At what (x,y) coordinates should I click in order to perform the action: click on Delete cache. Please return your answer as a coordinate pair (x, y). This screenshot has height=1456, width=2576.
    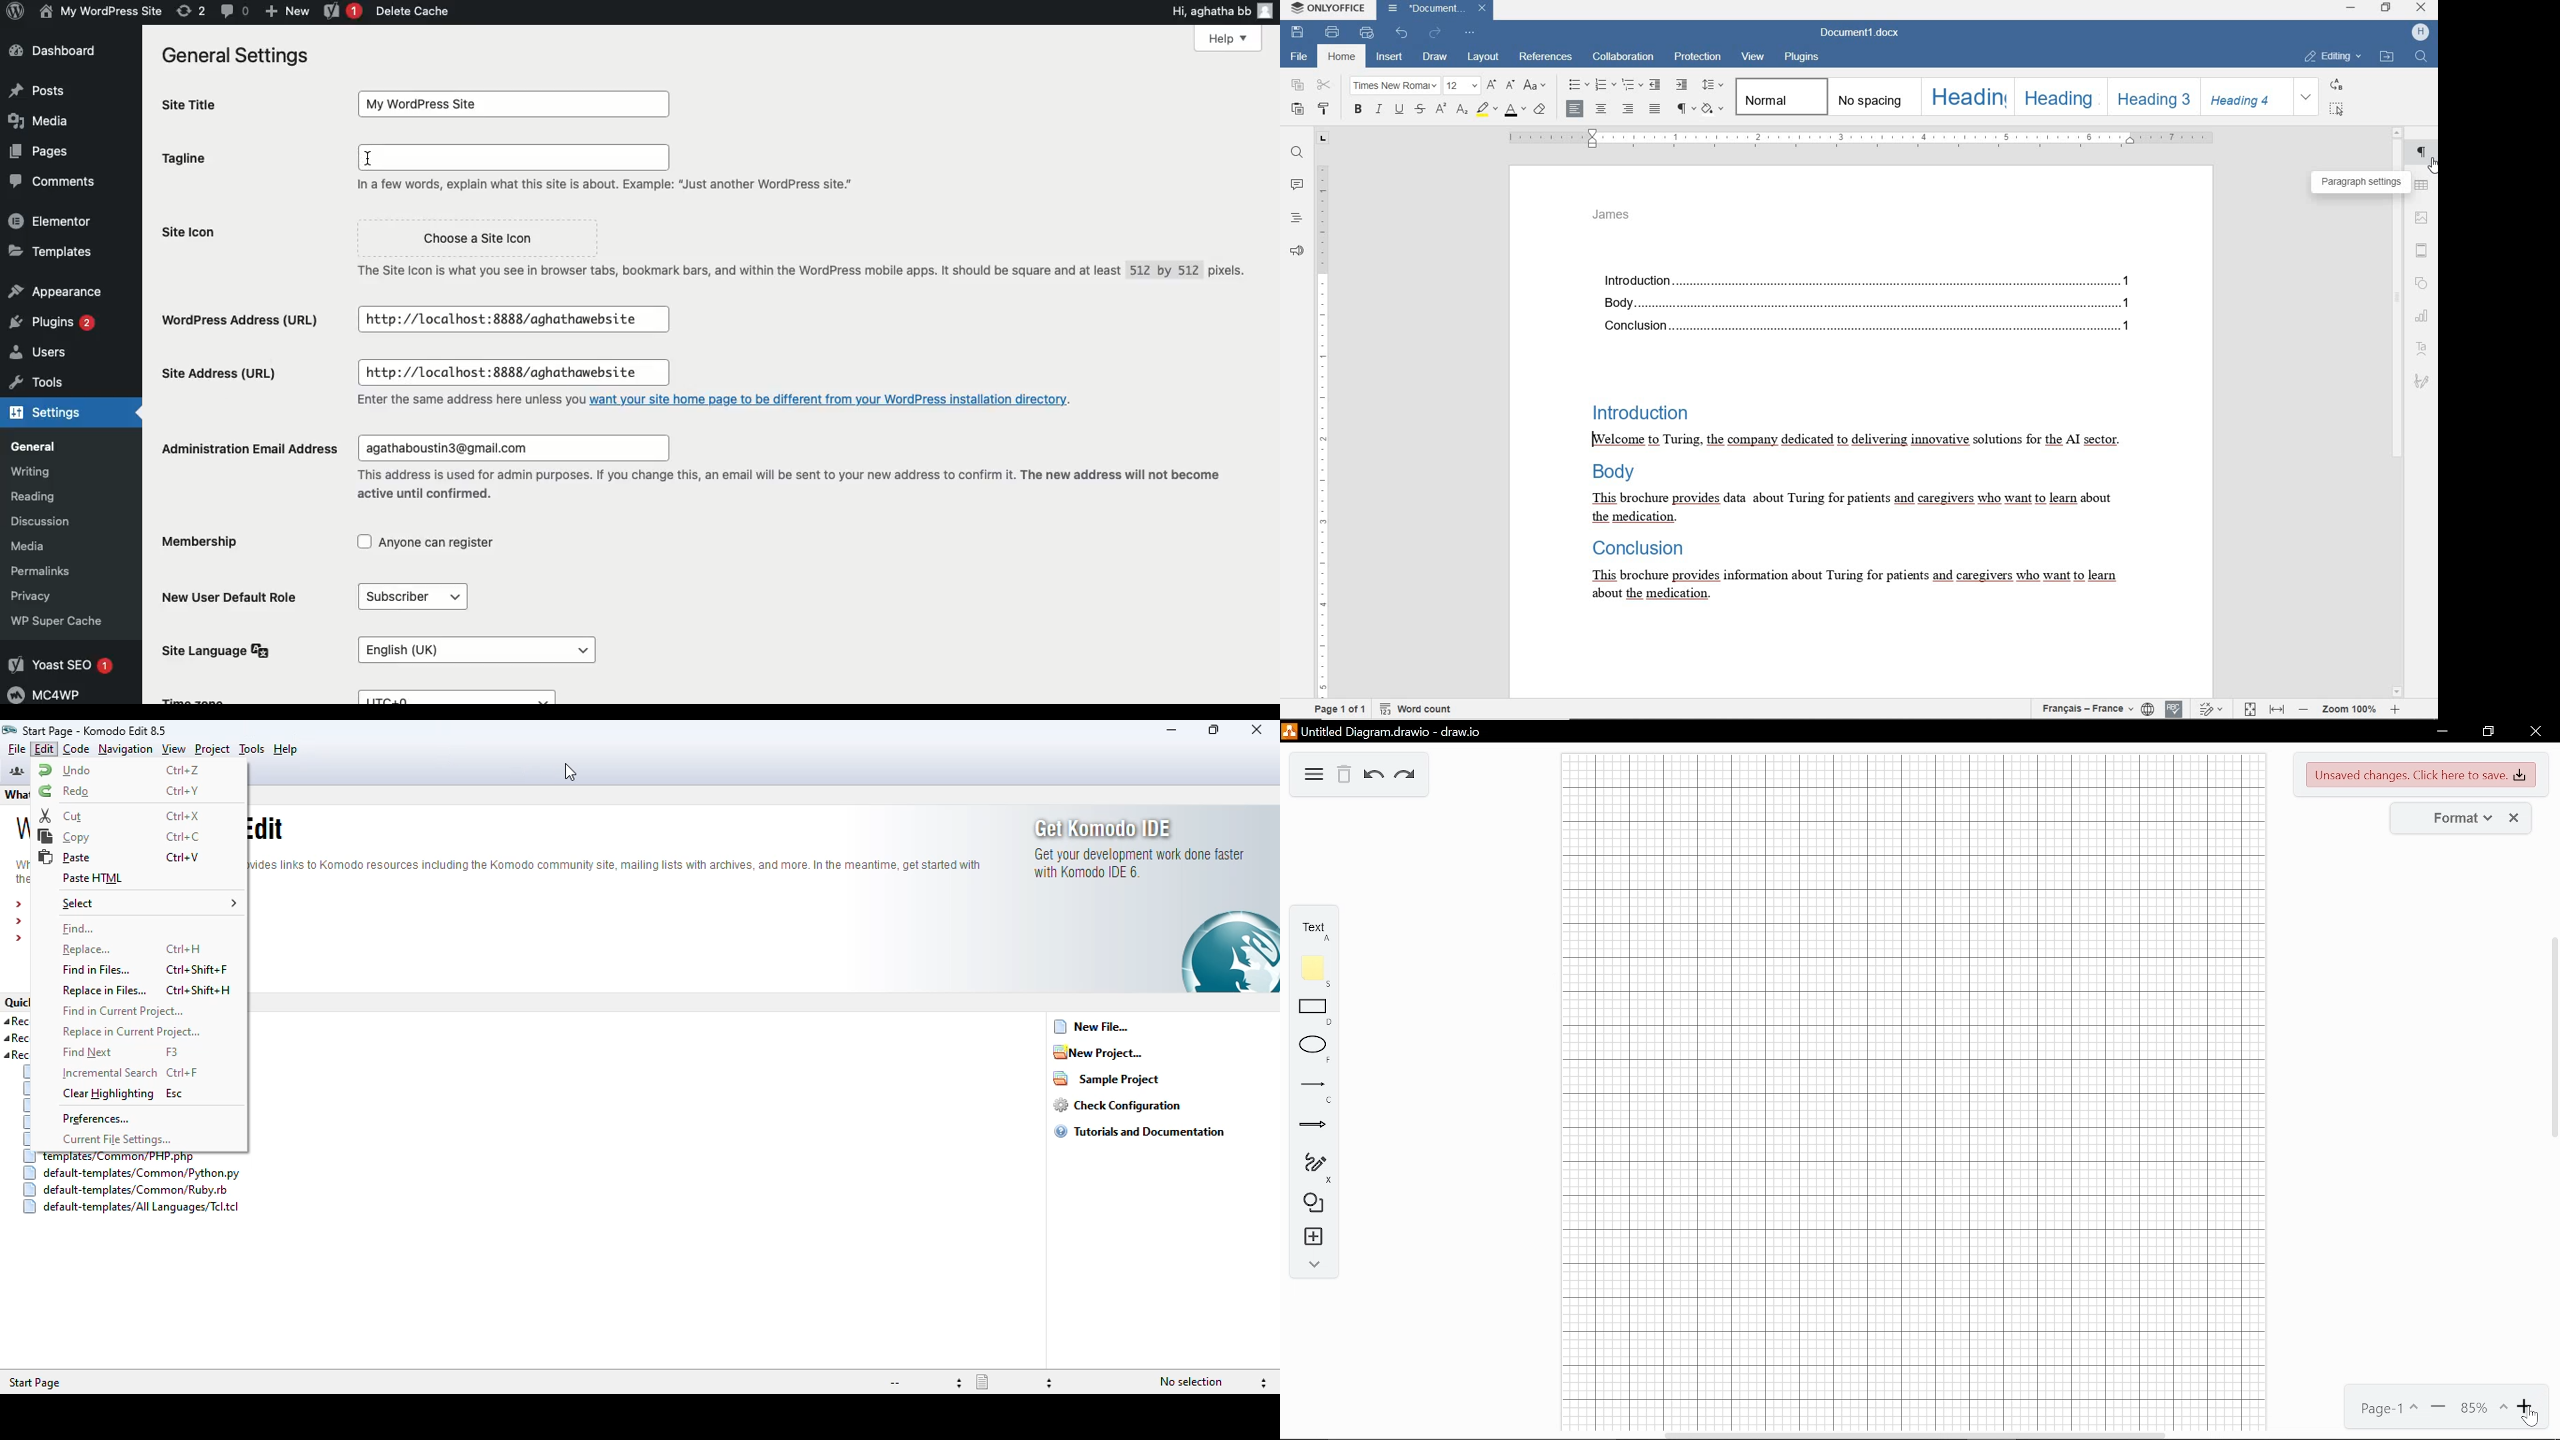
    Looking at the image, I should click on (413, 11).